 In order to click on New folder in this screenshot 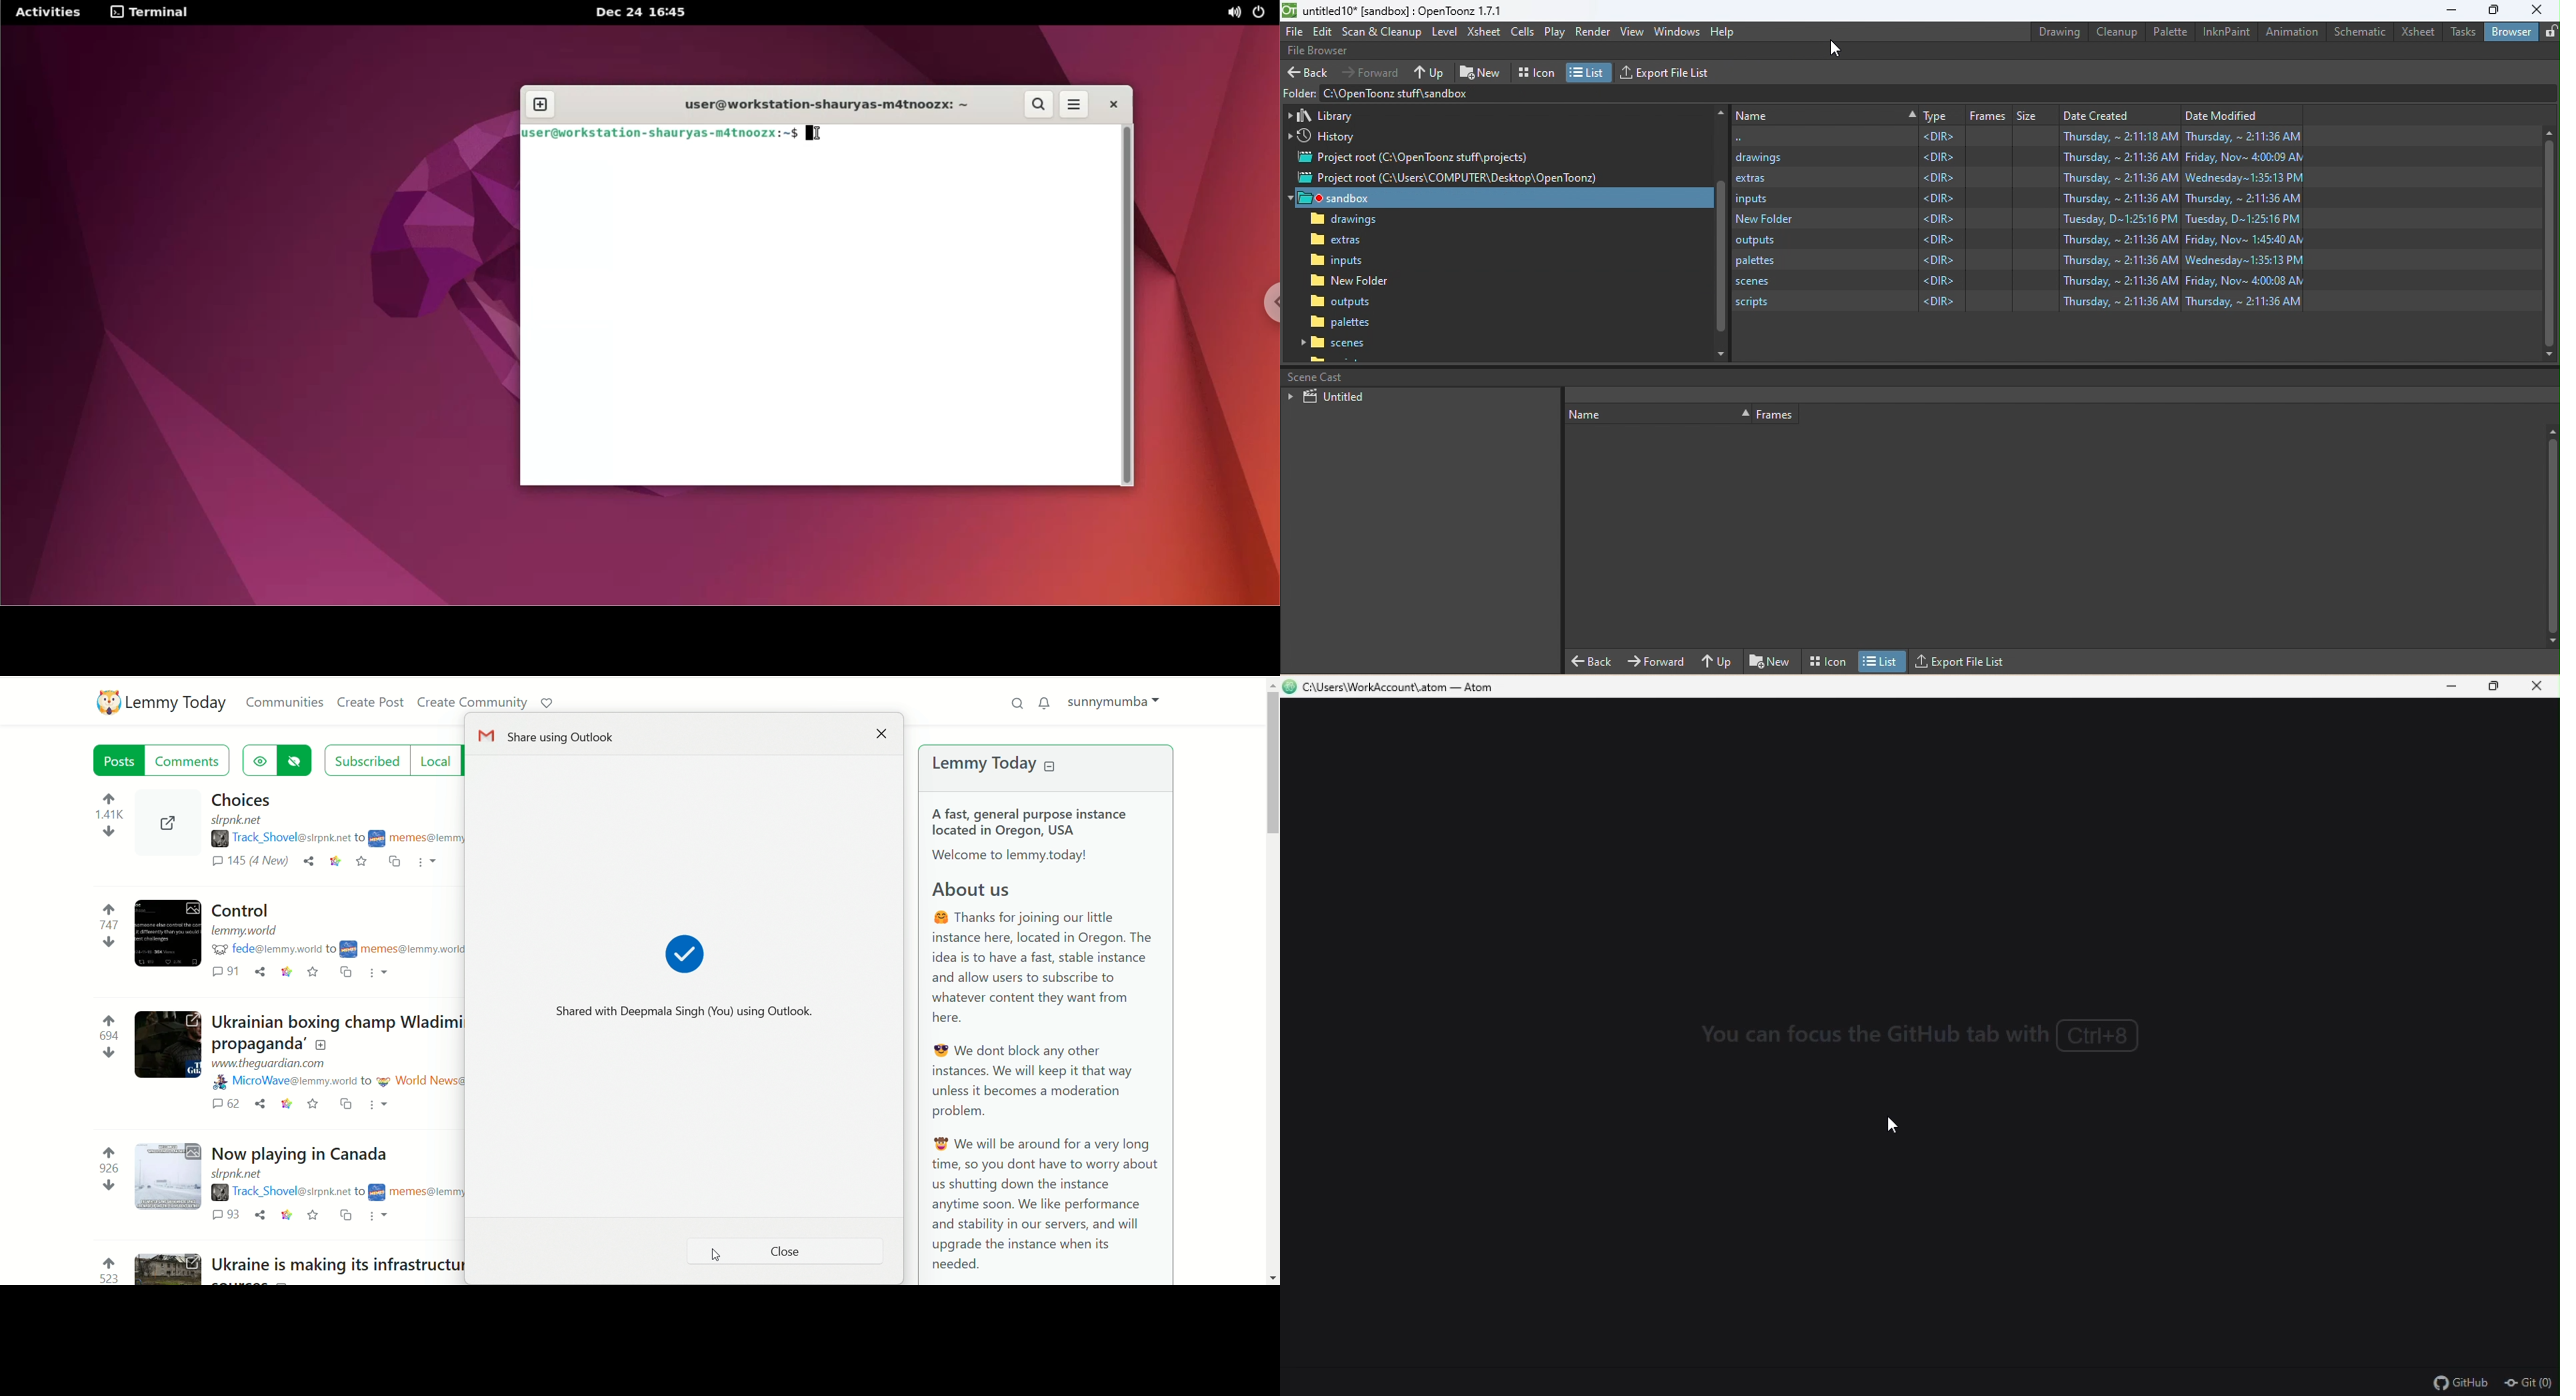, I will do `click(1482, 71)`.